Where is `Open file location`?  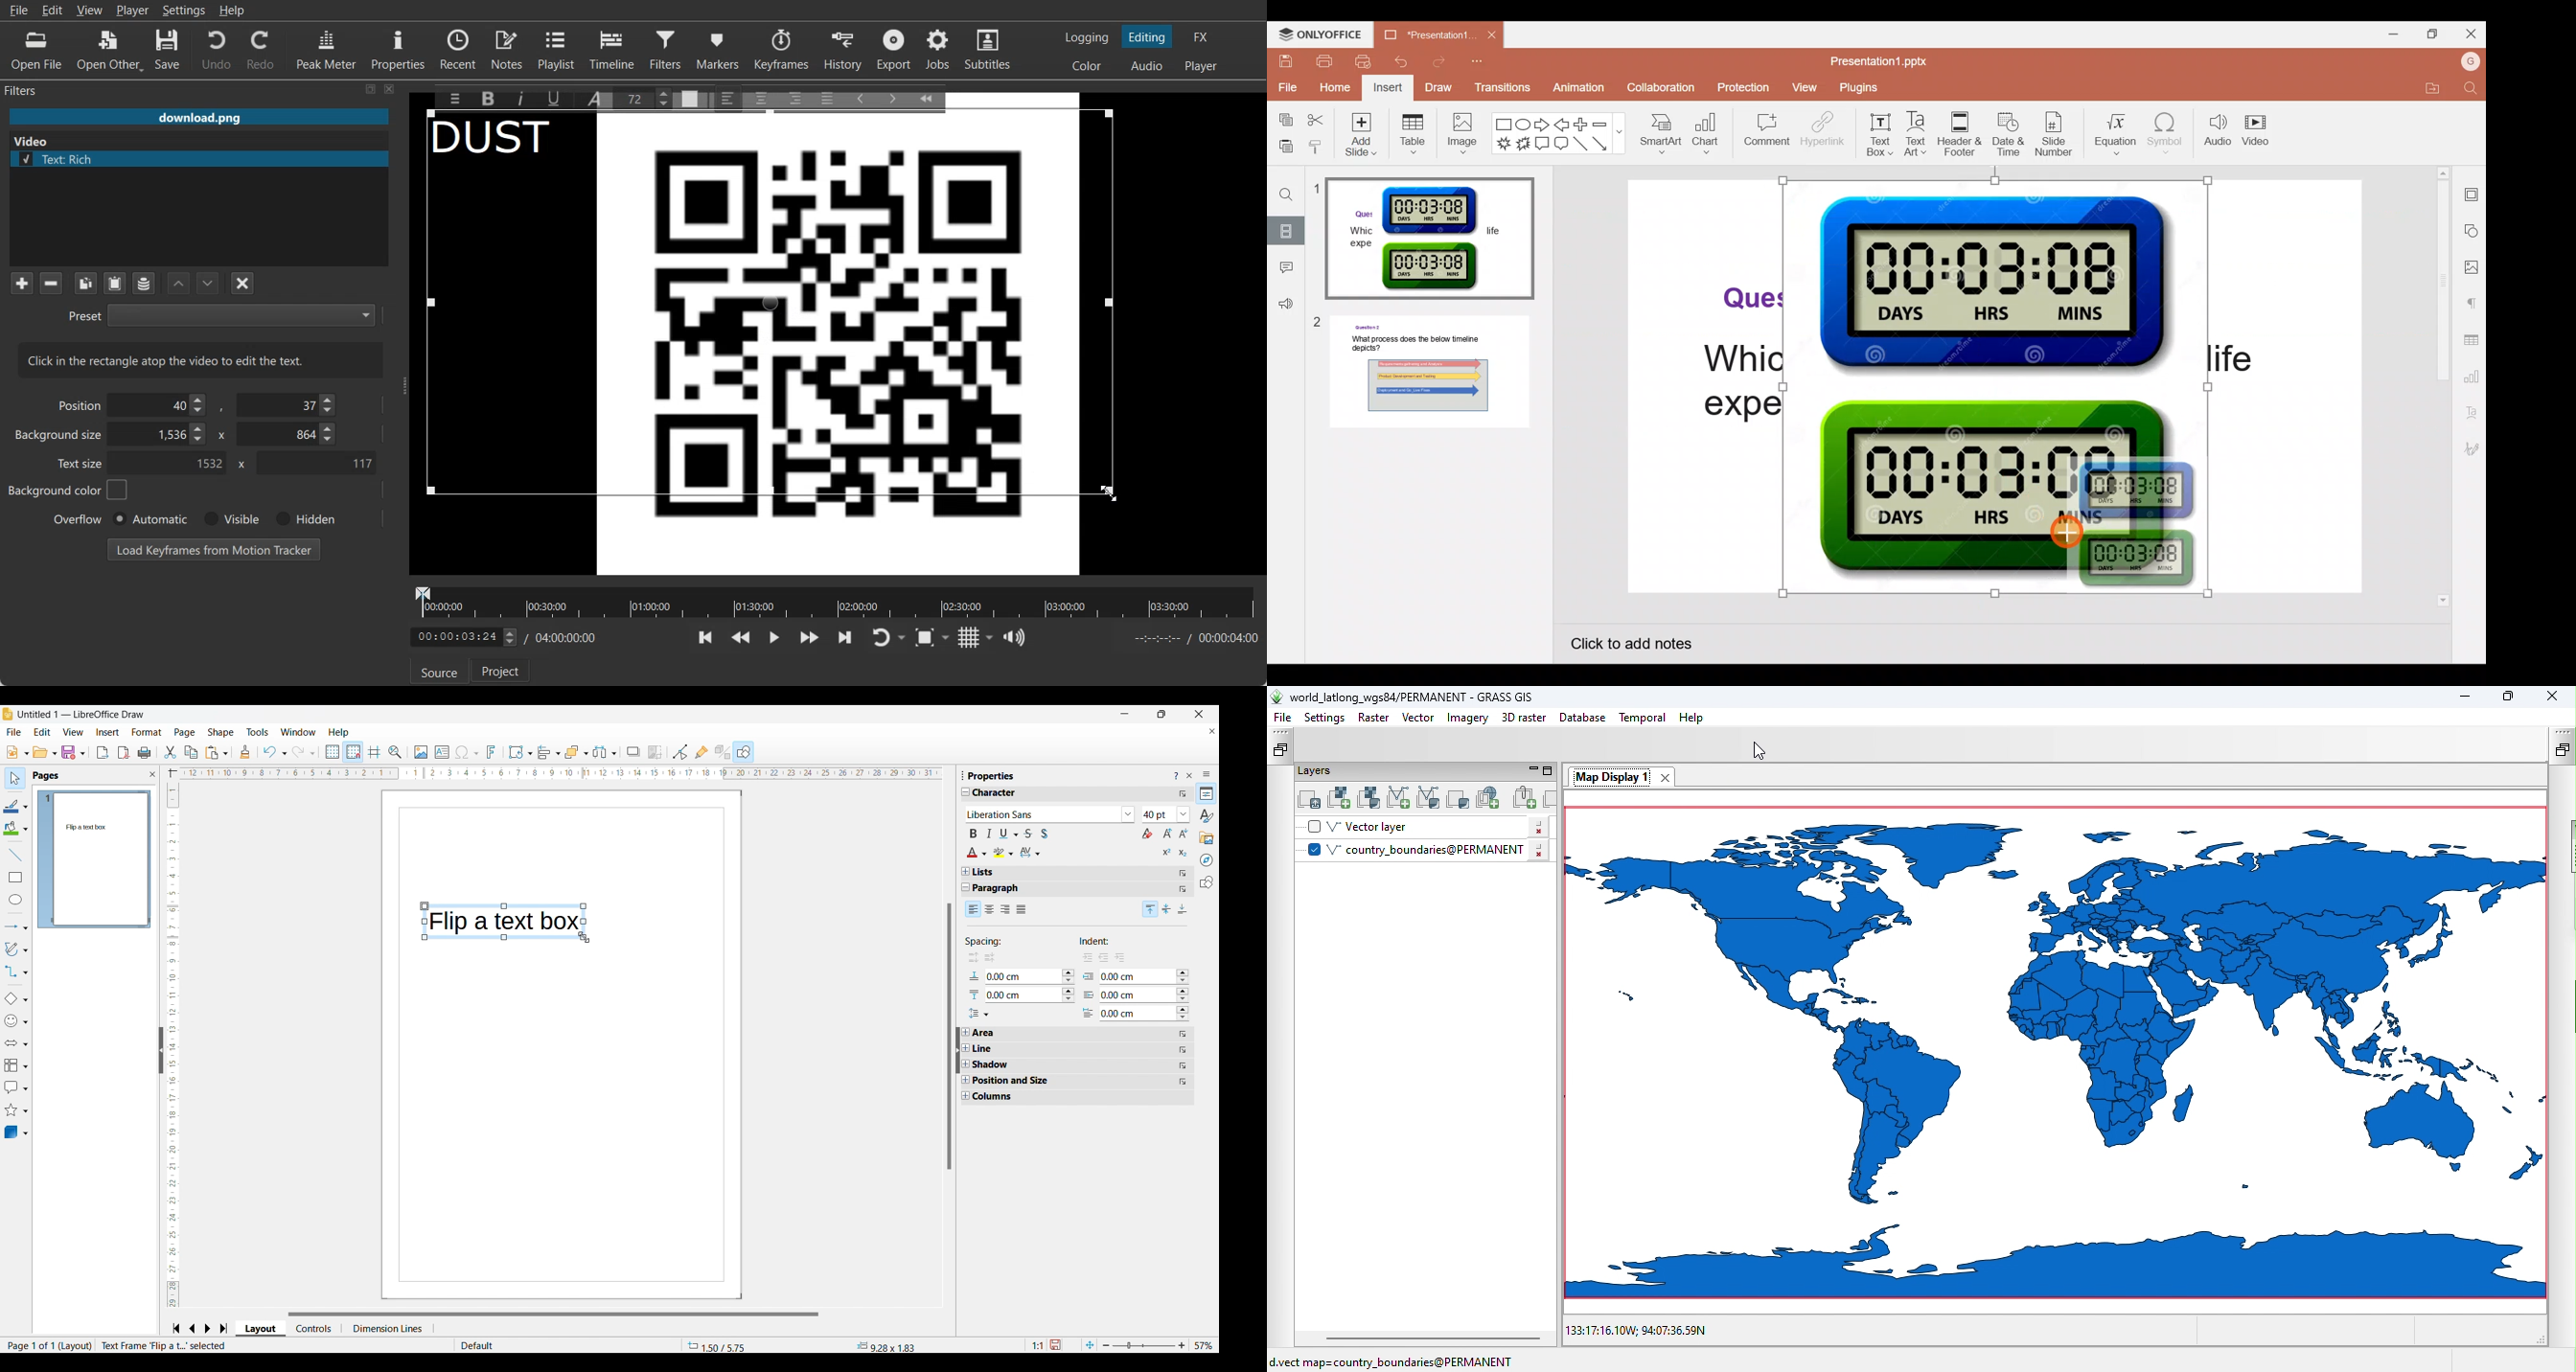
Open file location is located at coordinates (2431, 91).